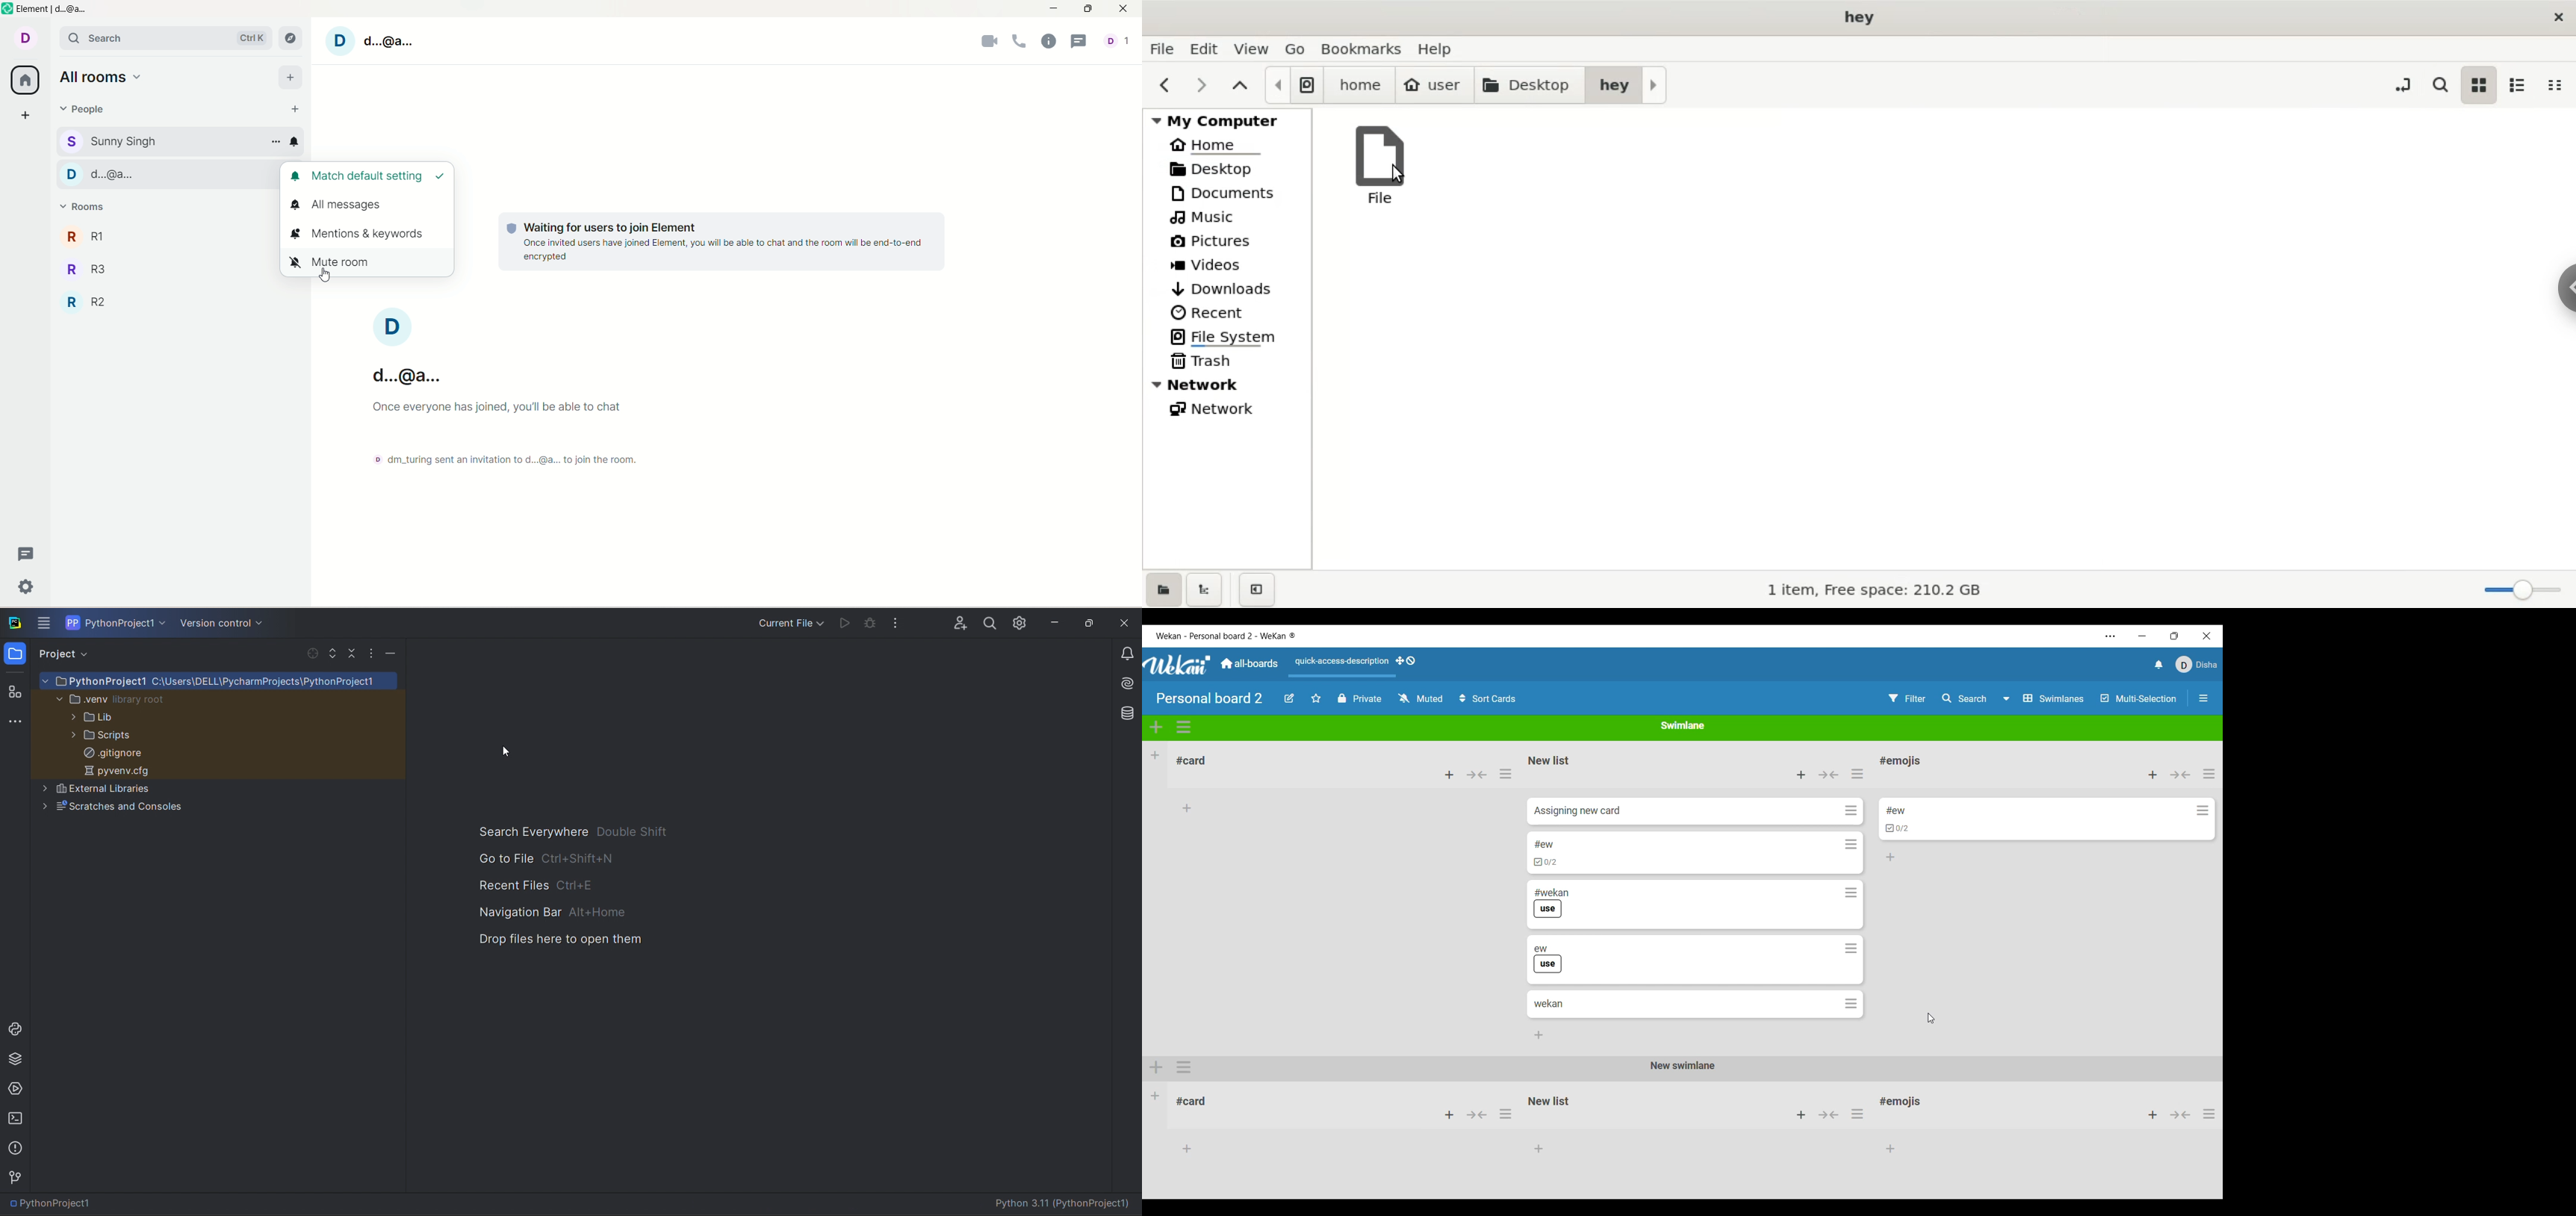 The image size is (2576, 1232). I want to click on Add swimlane, so click(1156, 727).